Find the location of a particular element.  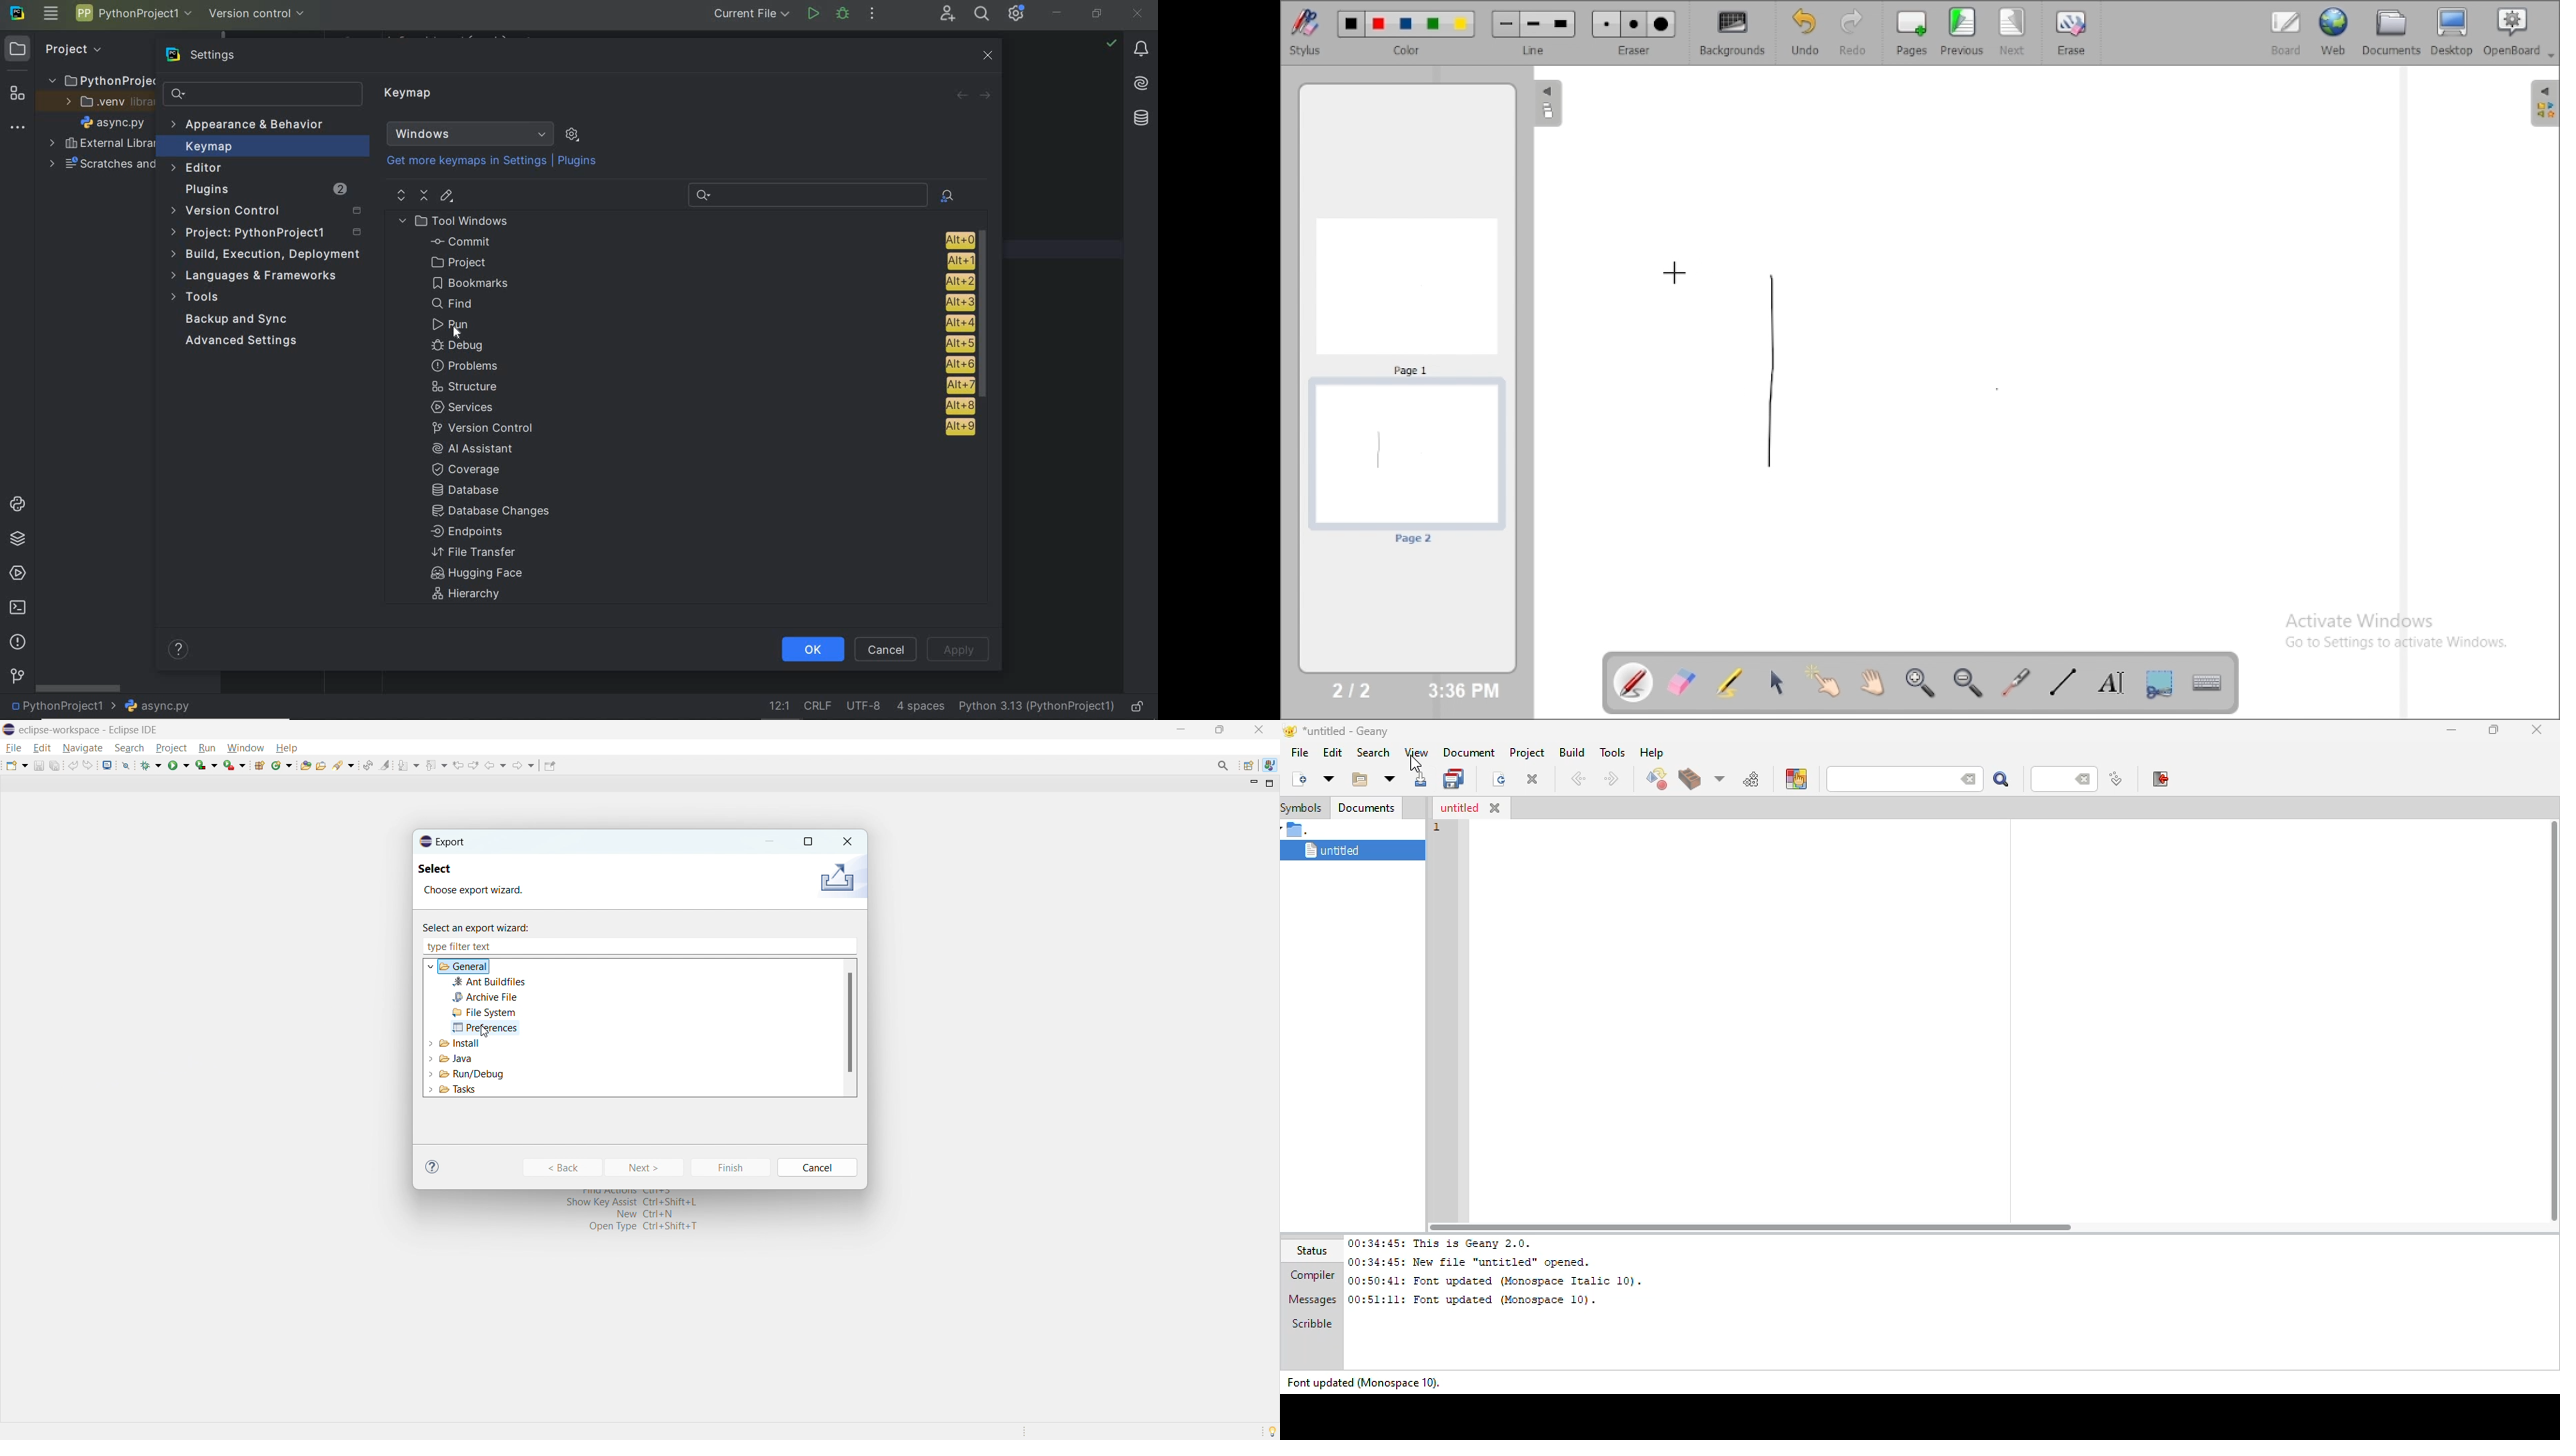

zoom out is located at coordinates (1970, 683).